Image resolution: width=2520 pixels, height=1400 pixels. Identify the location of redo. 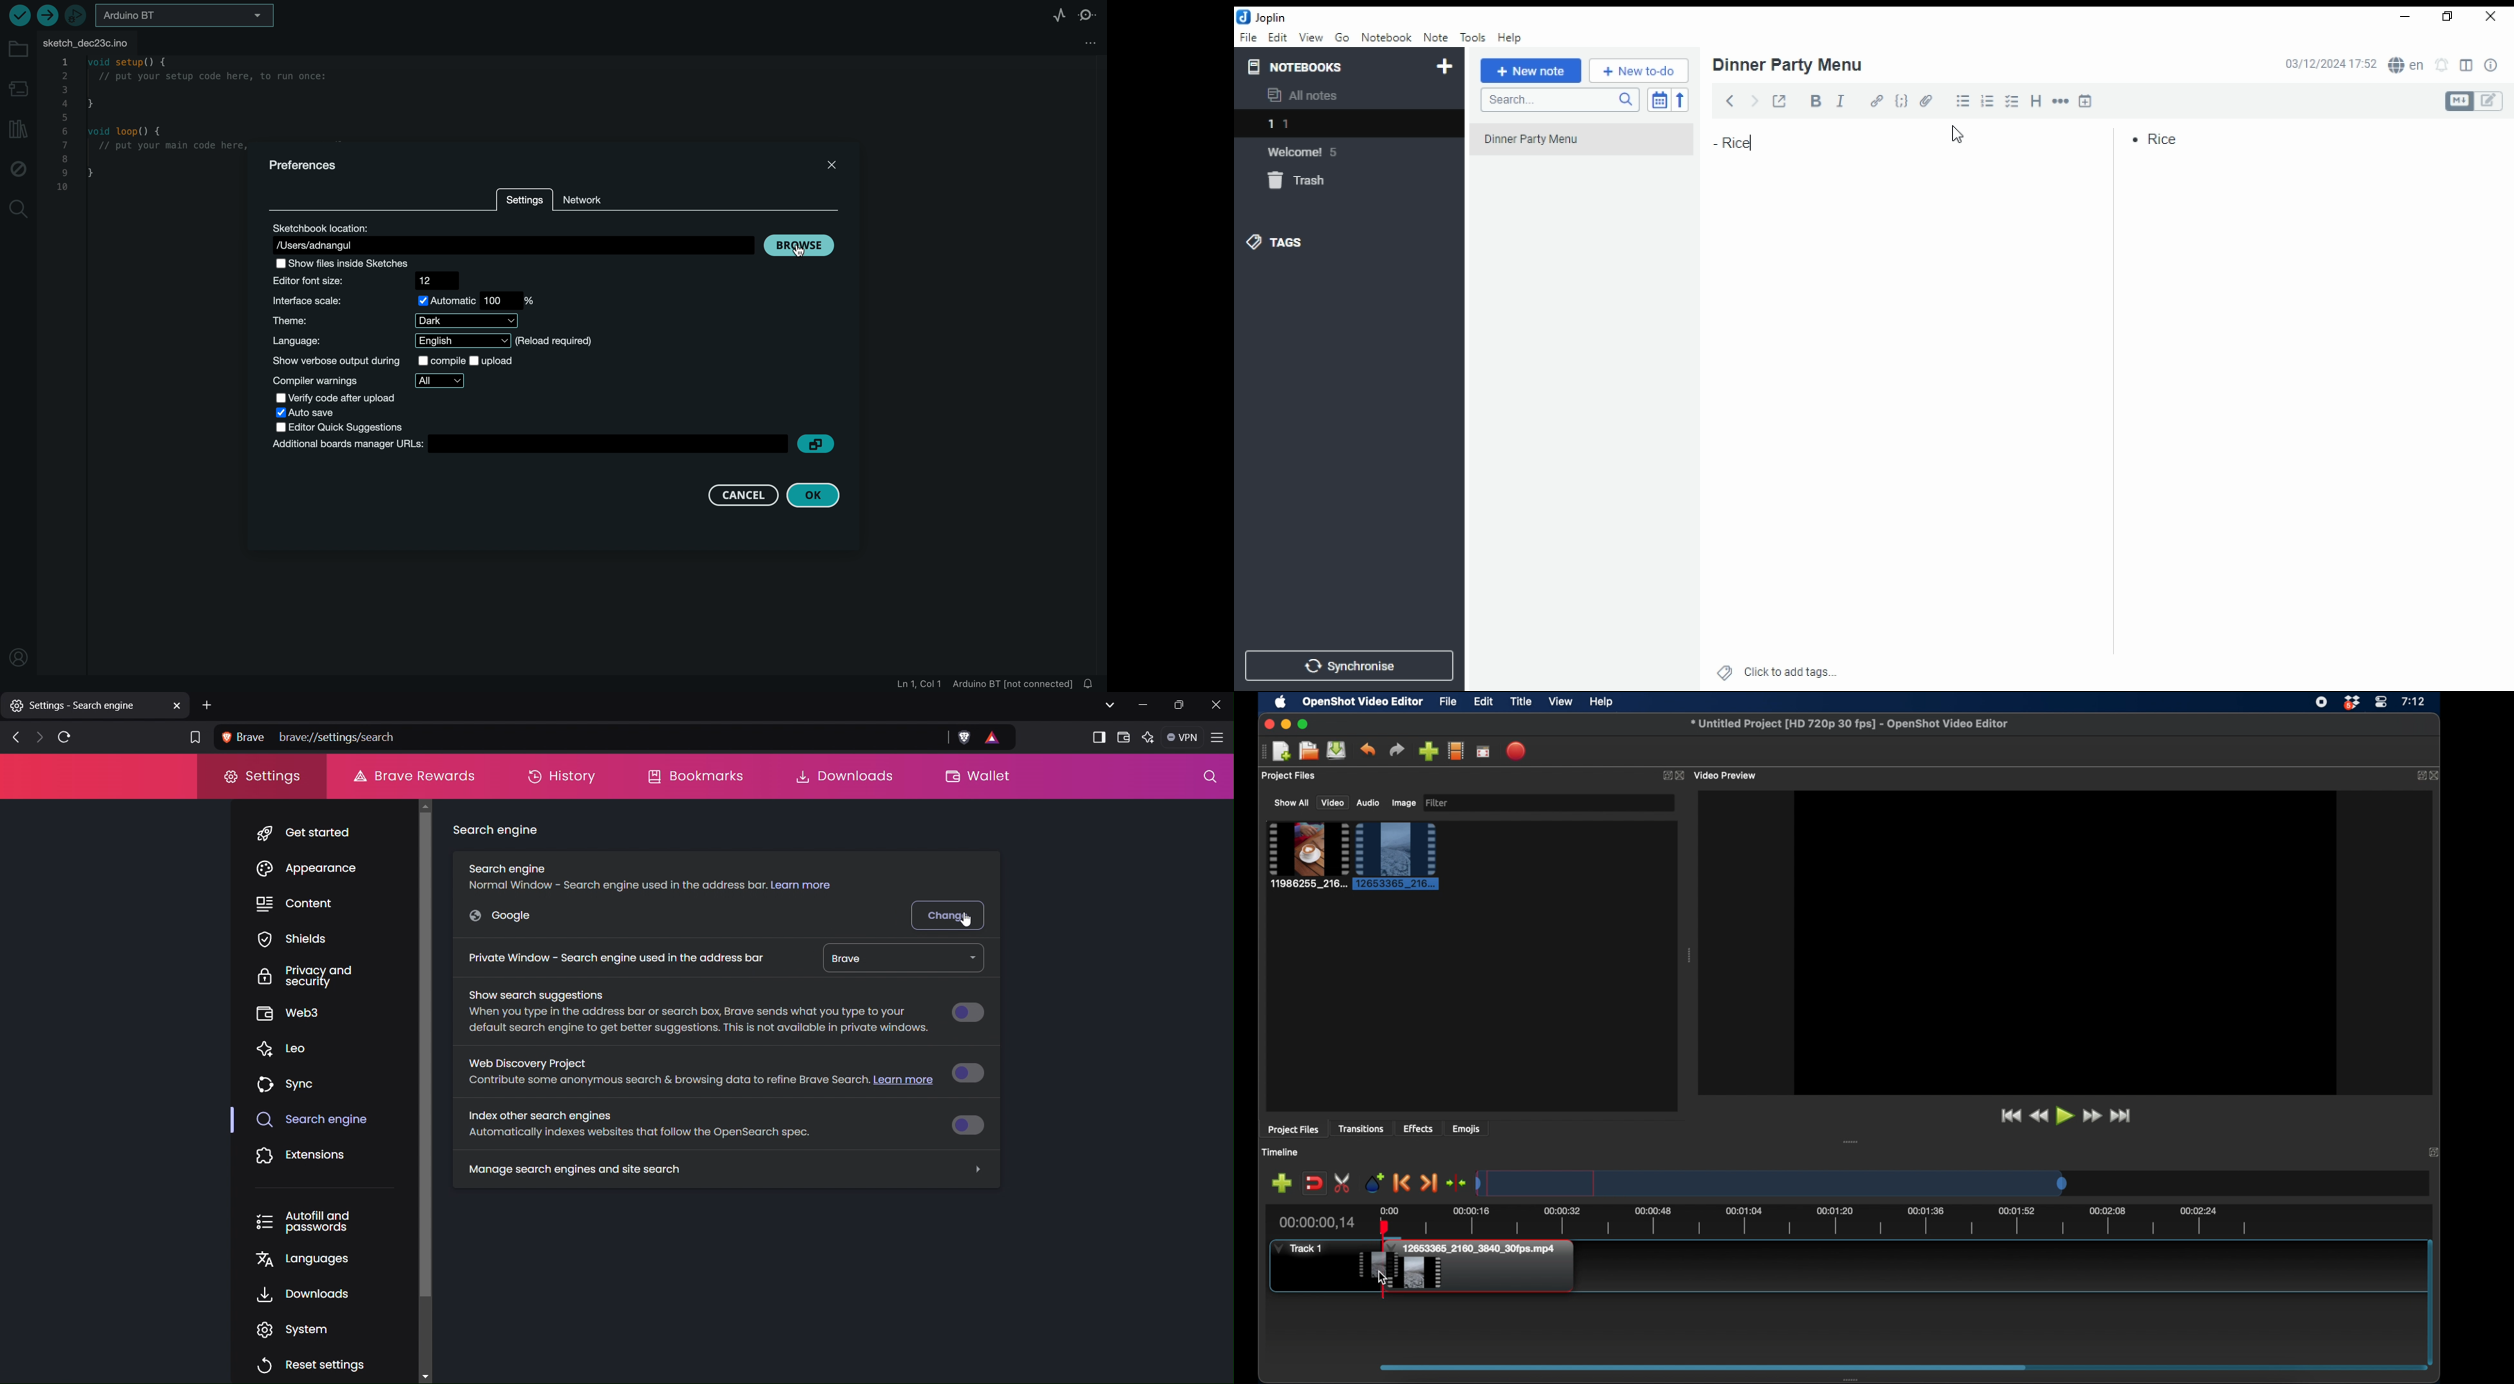
(1397, 750).